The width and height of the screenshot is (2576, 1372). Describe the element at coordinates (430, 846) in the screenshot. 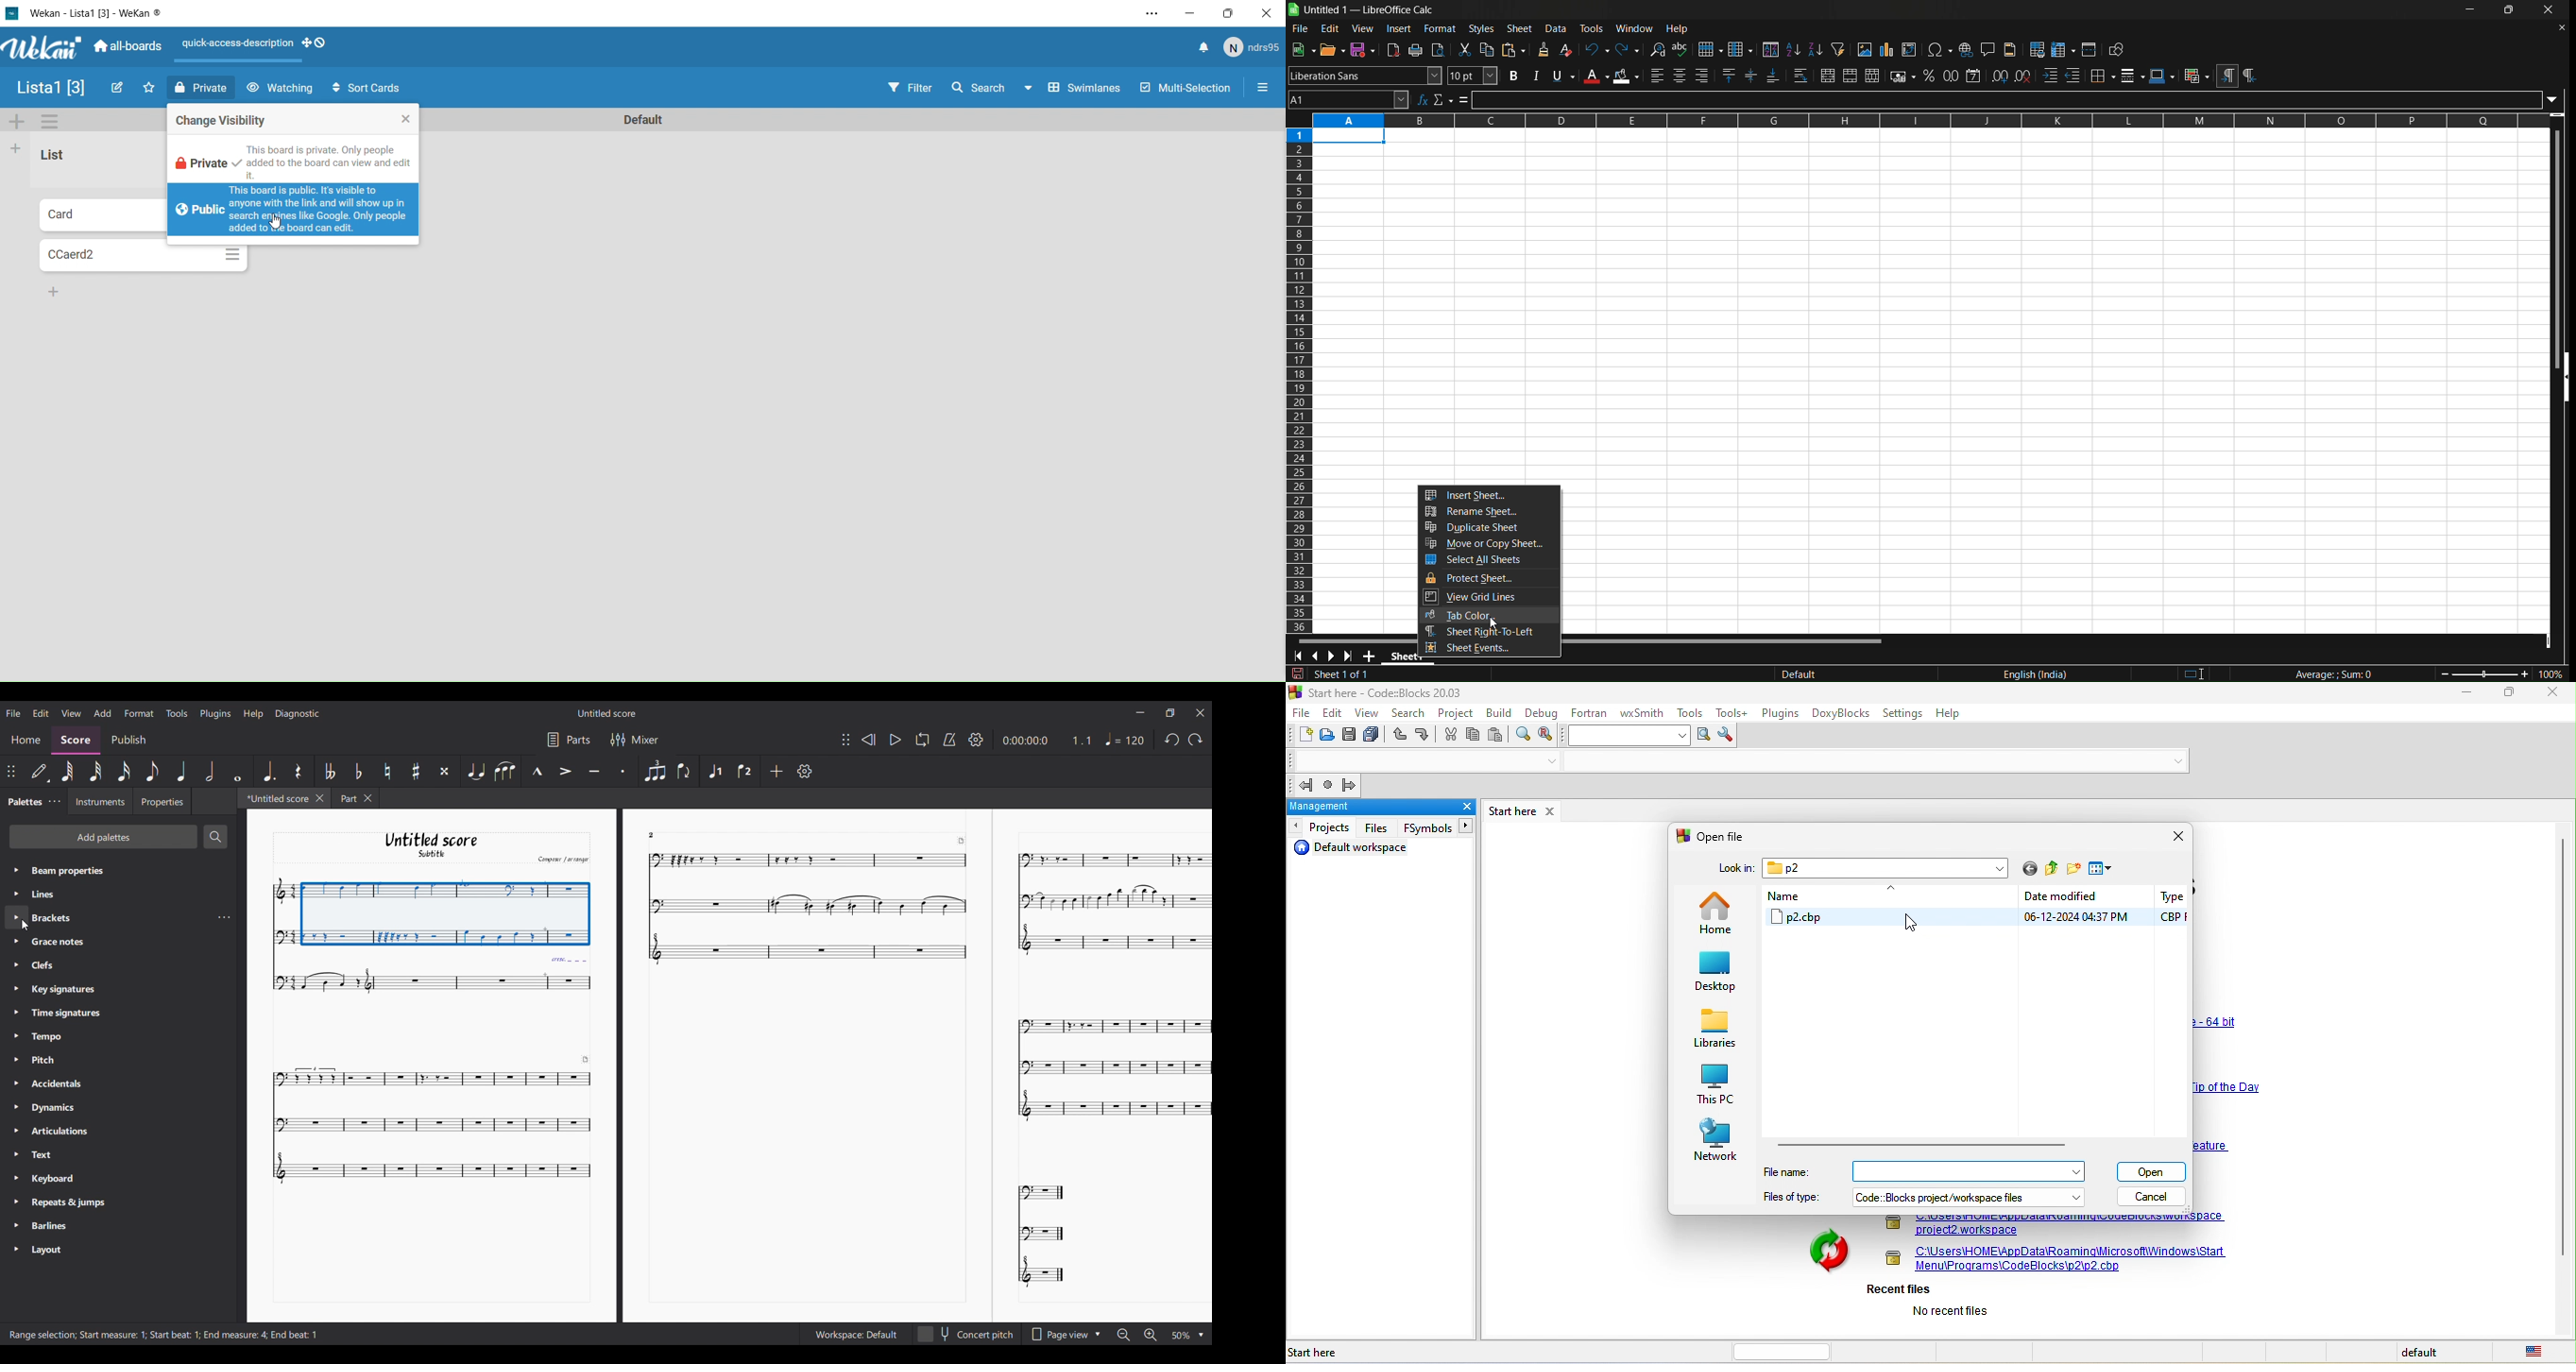

I see `Untitled score
Subtitle` at that location.